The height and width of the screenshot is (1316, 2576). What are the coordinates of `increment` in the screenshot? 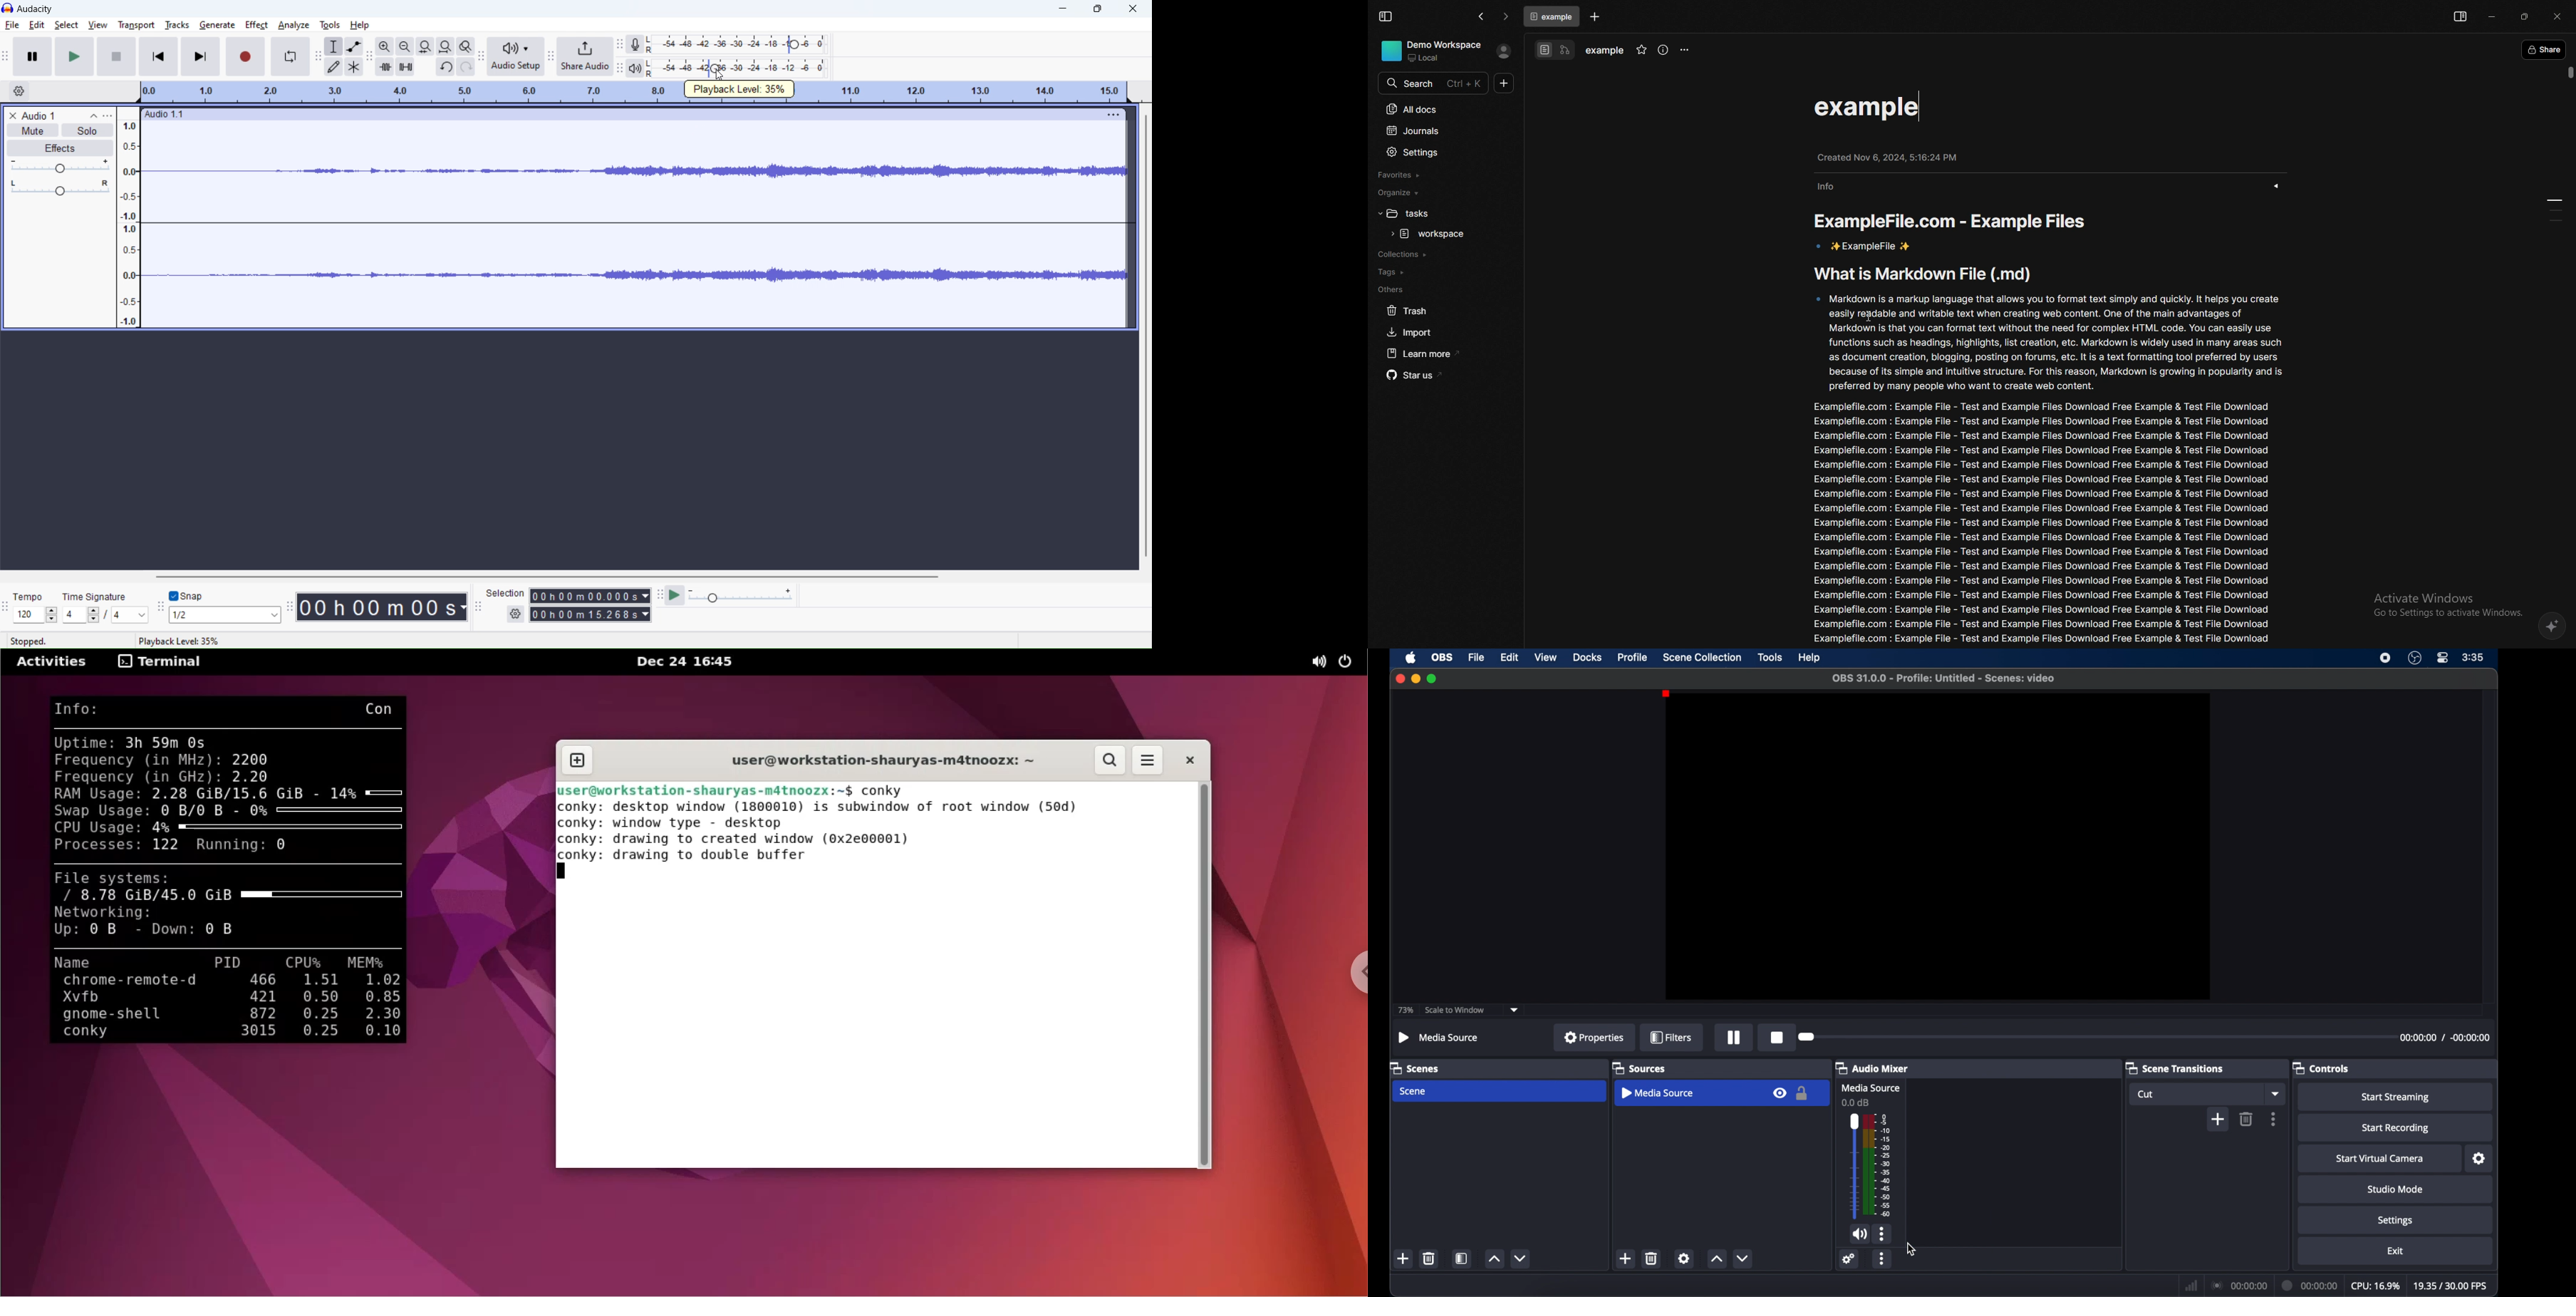 It's located at (1494, 1258).